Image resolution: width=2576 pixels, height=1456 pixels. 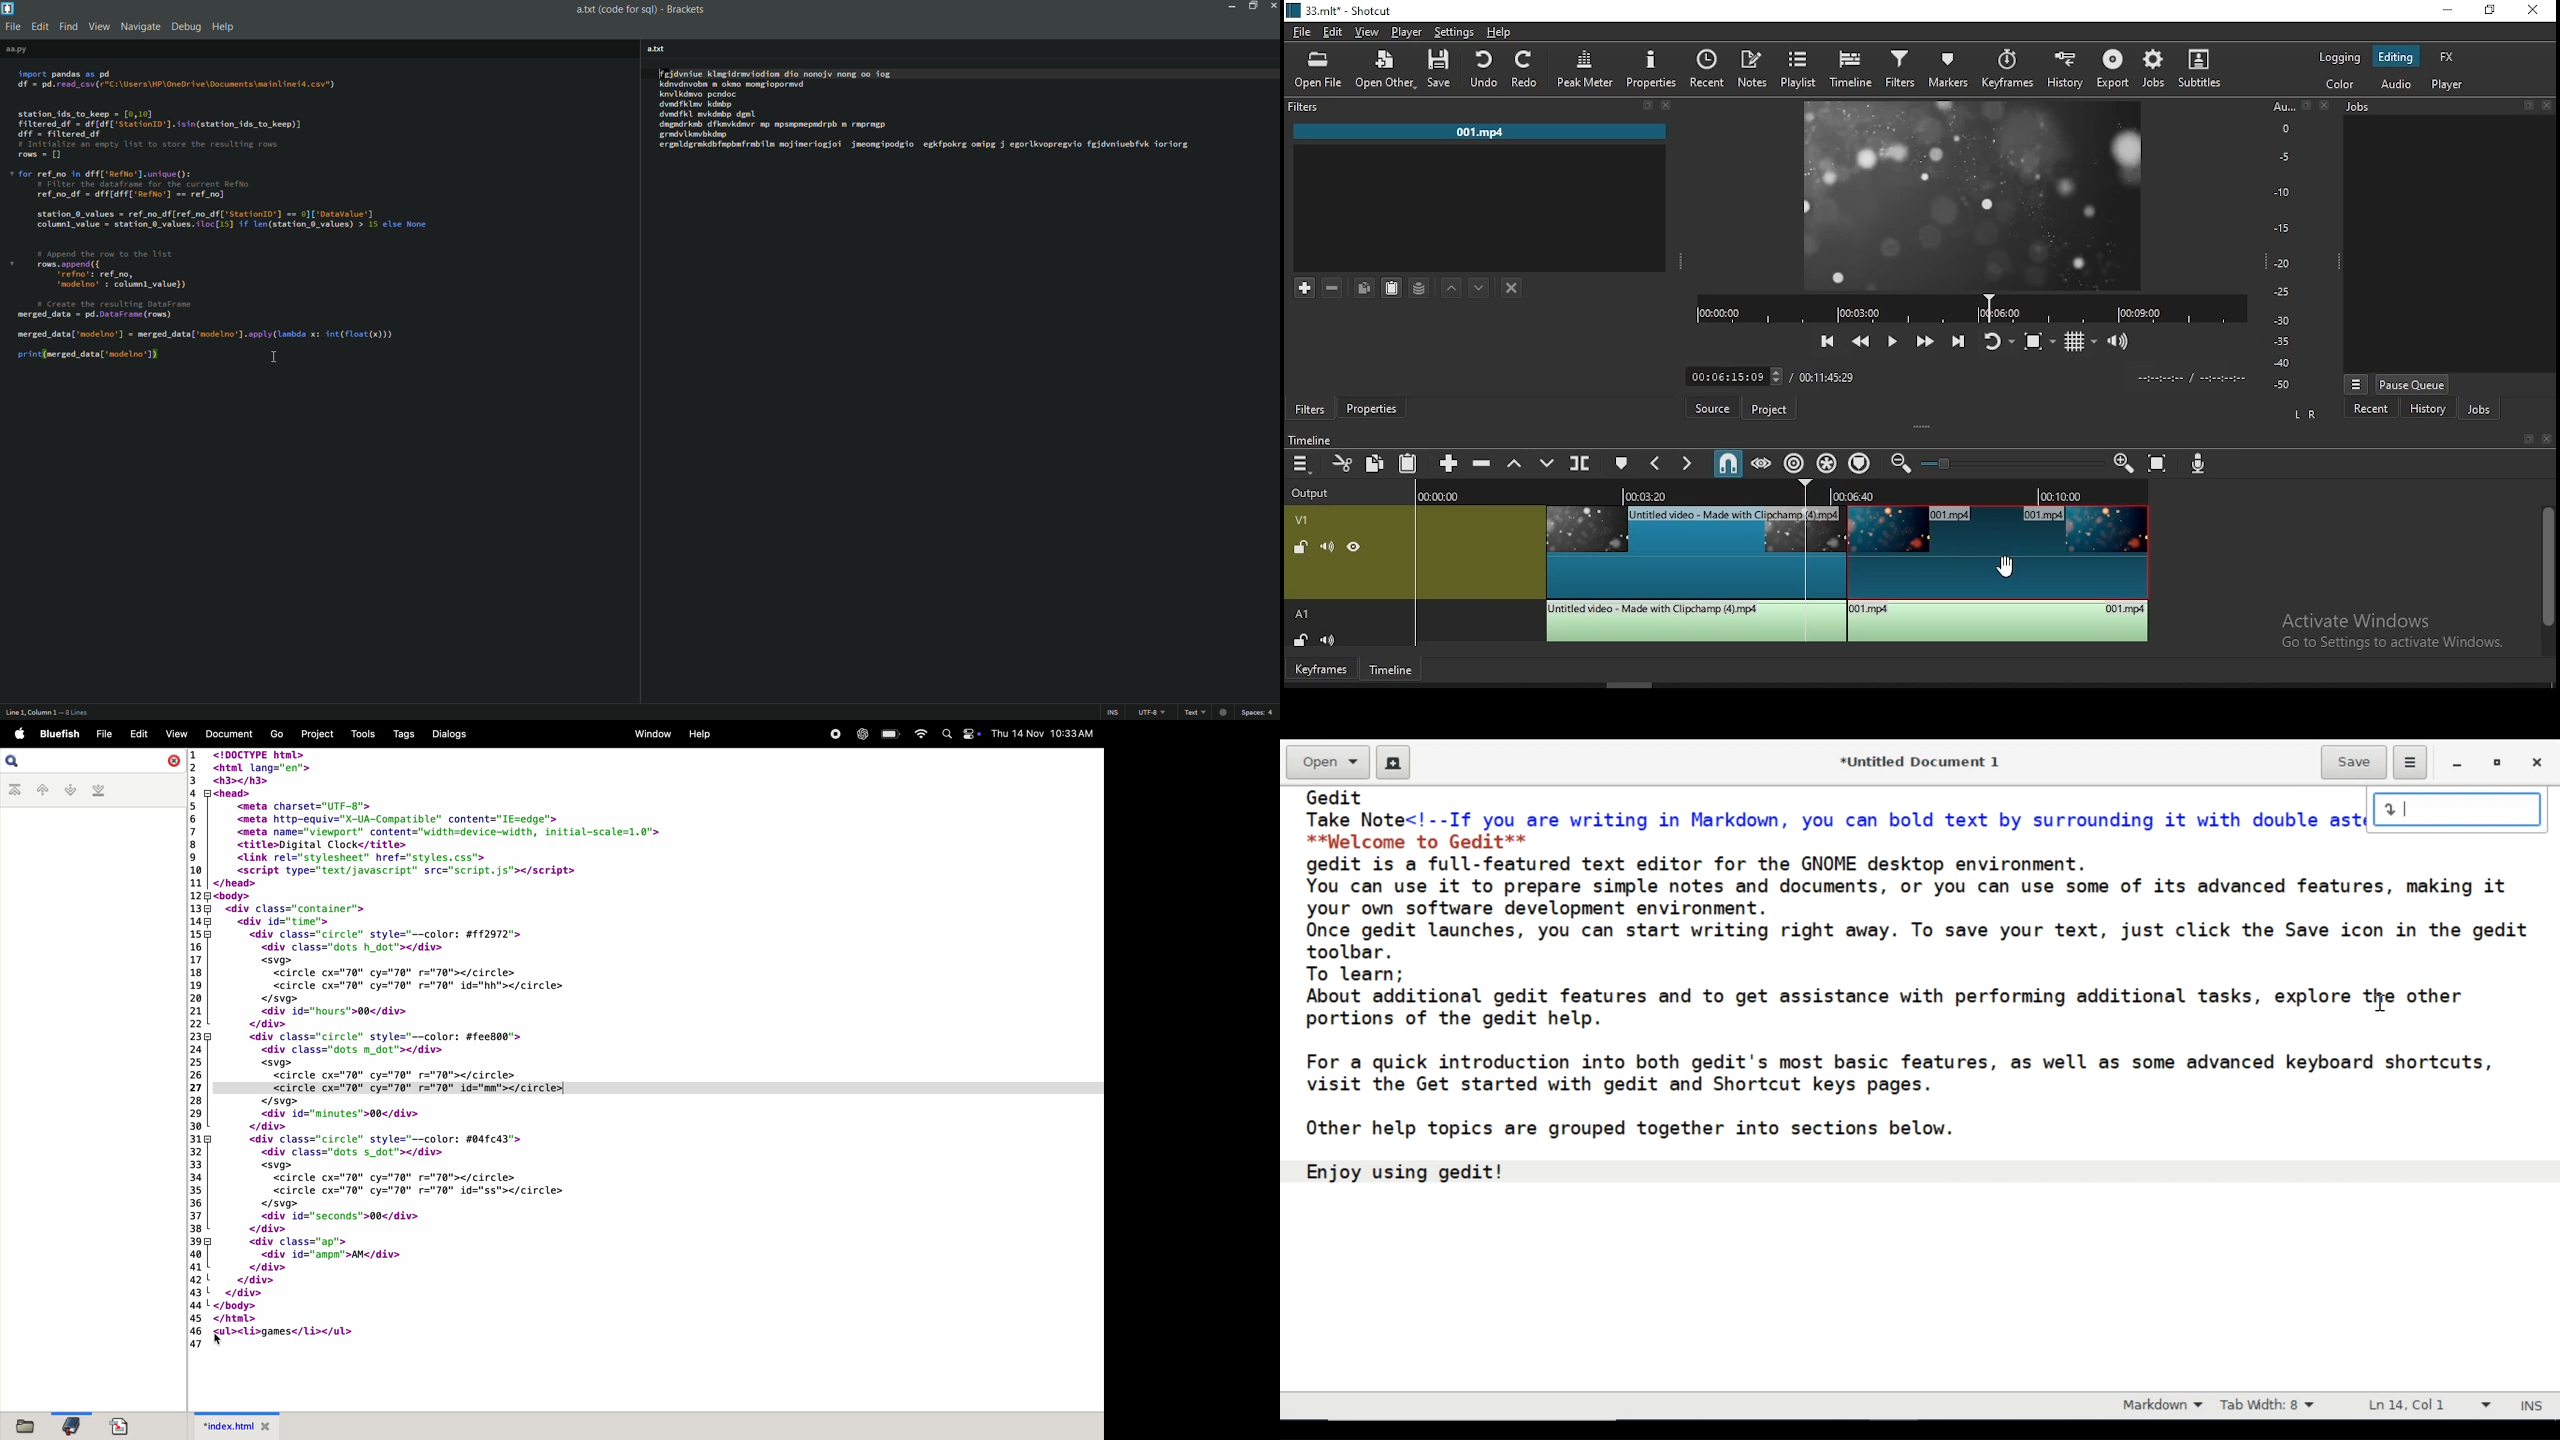 What do you see at coordinates (2119, 338) in the screenshot?
I see `show video volume control` at bounding box center [2119, 338].